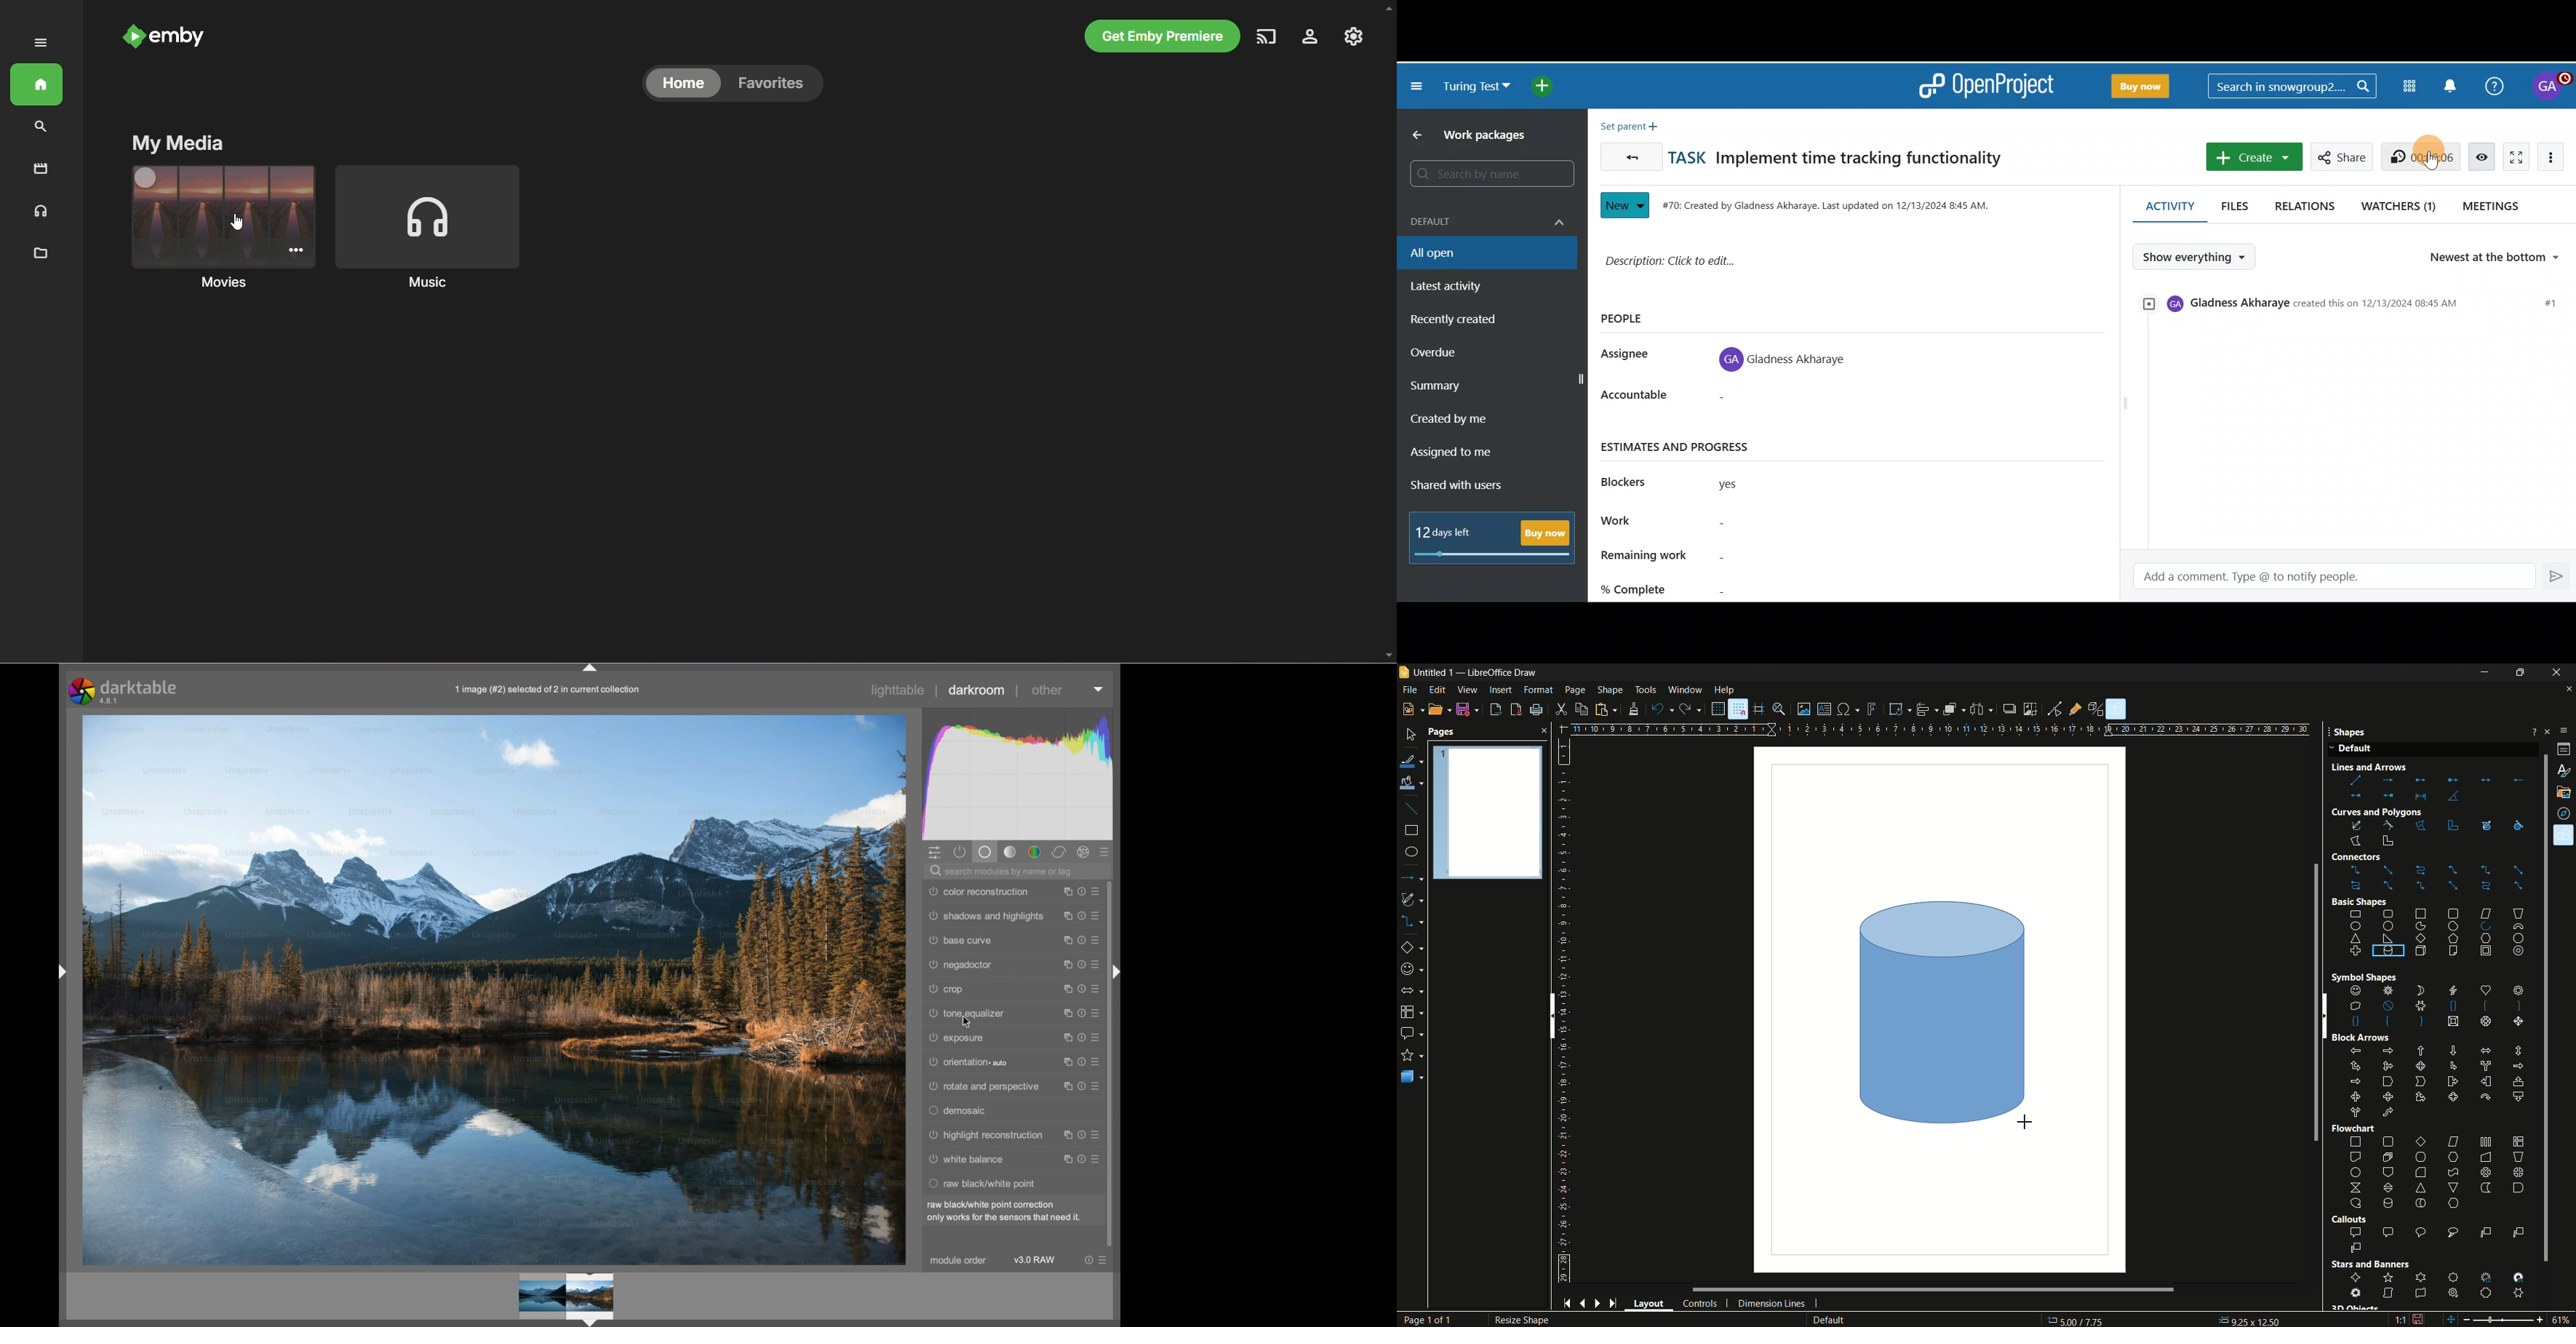 Image resolution: width=2576 pixels, height=1344 pixels. What do you see at coordinates (1583, 1305) in the screenshot?
I see `previous page` at bounding box center [1583, 1305].